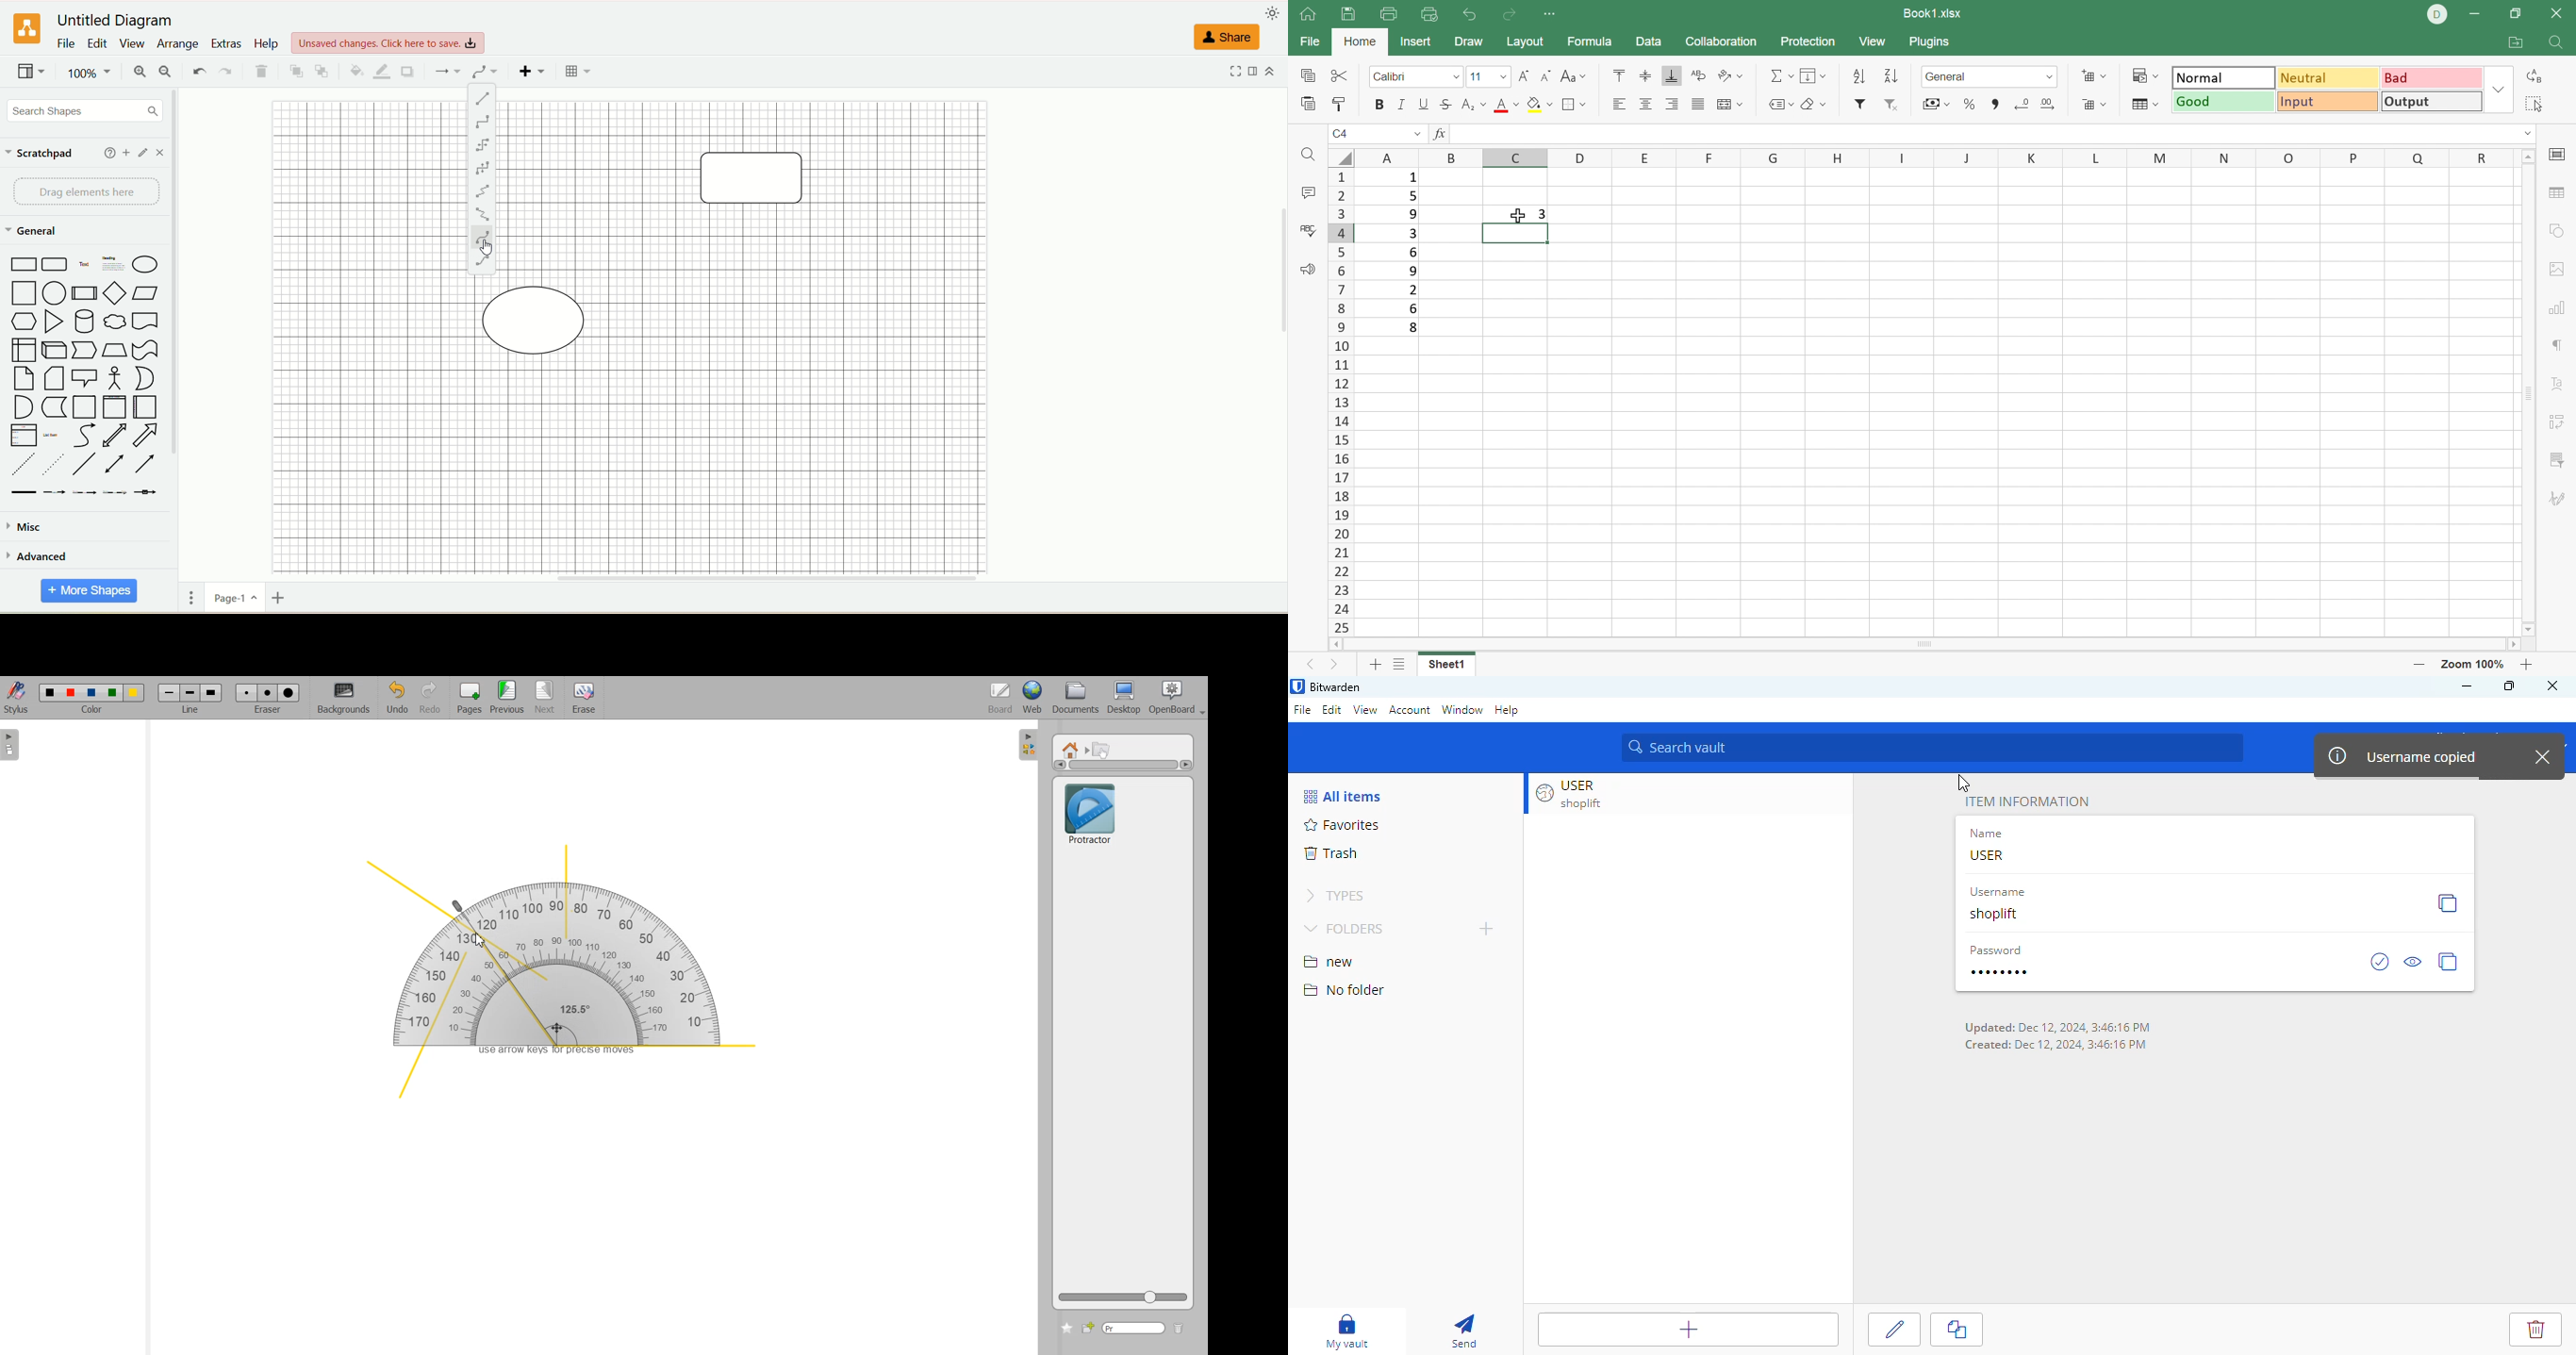  What do you see at coordinates (2447, 902) in the screenshot?
I see `copy username` at bounding box center [2447, 902].